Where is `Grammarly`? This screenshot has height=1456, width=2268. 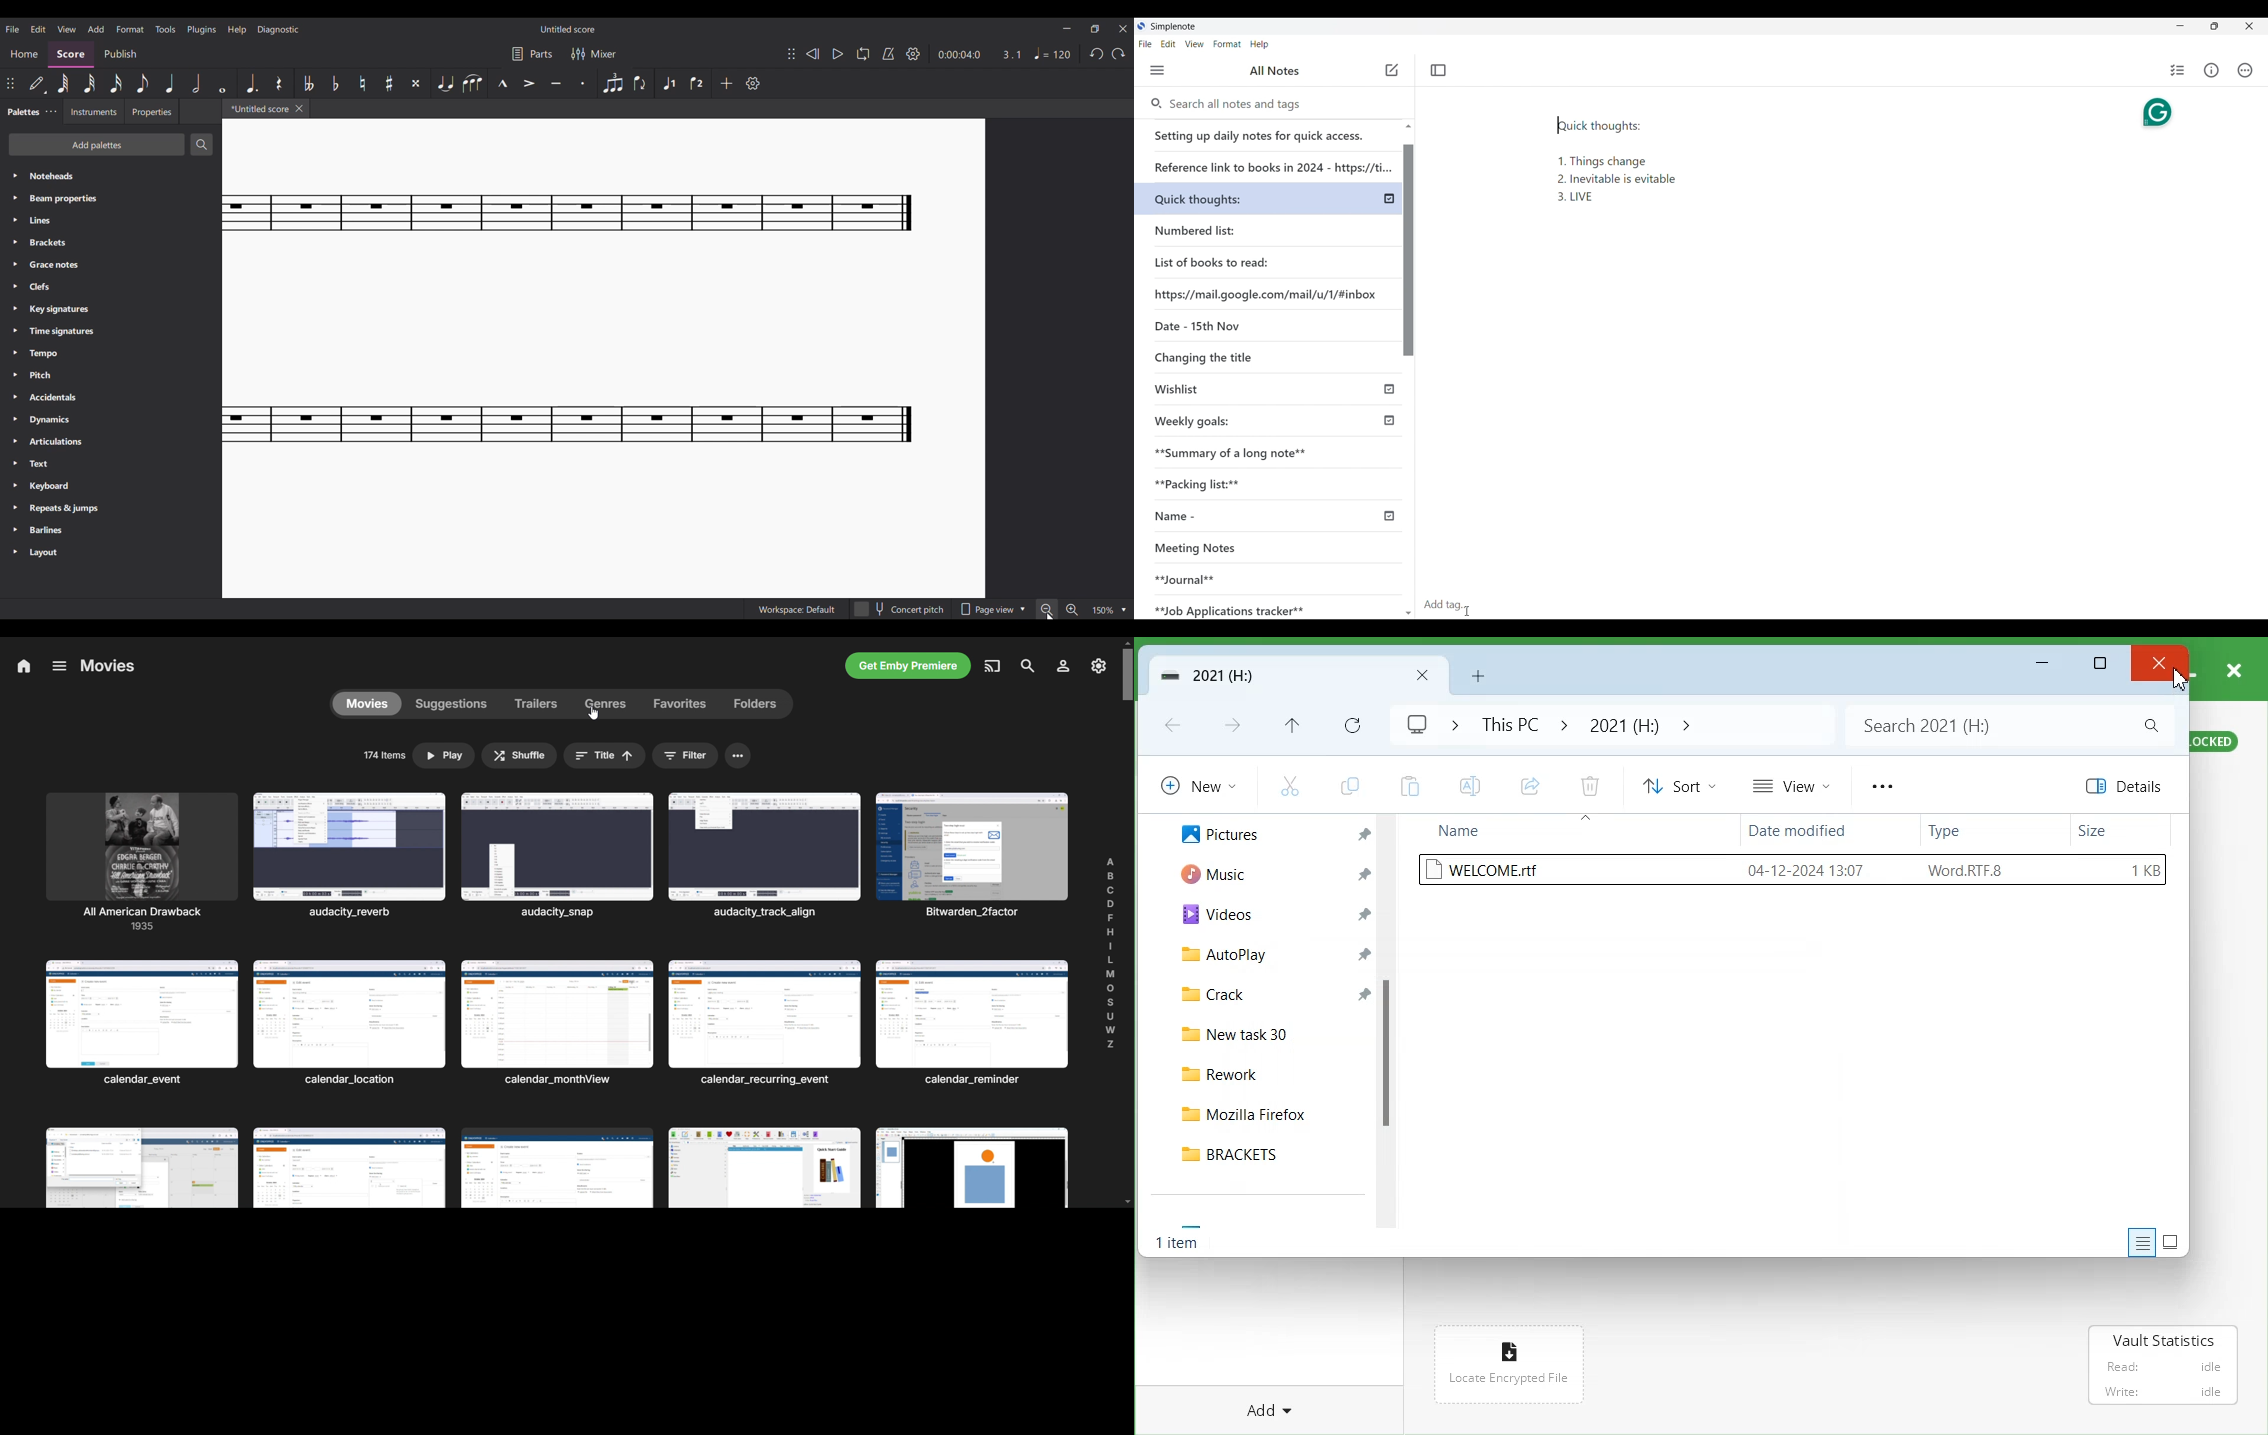
Grammarly is located at coordinates (2159, 112).